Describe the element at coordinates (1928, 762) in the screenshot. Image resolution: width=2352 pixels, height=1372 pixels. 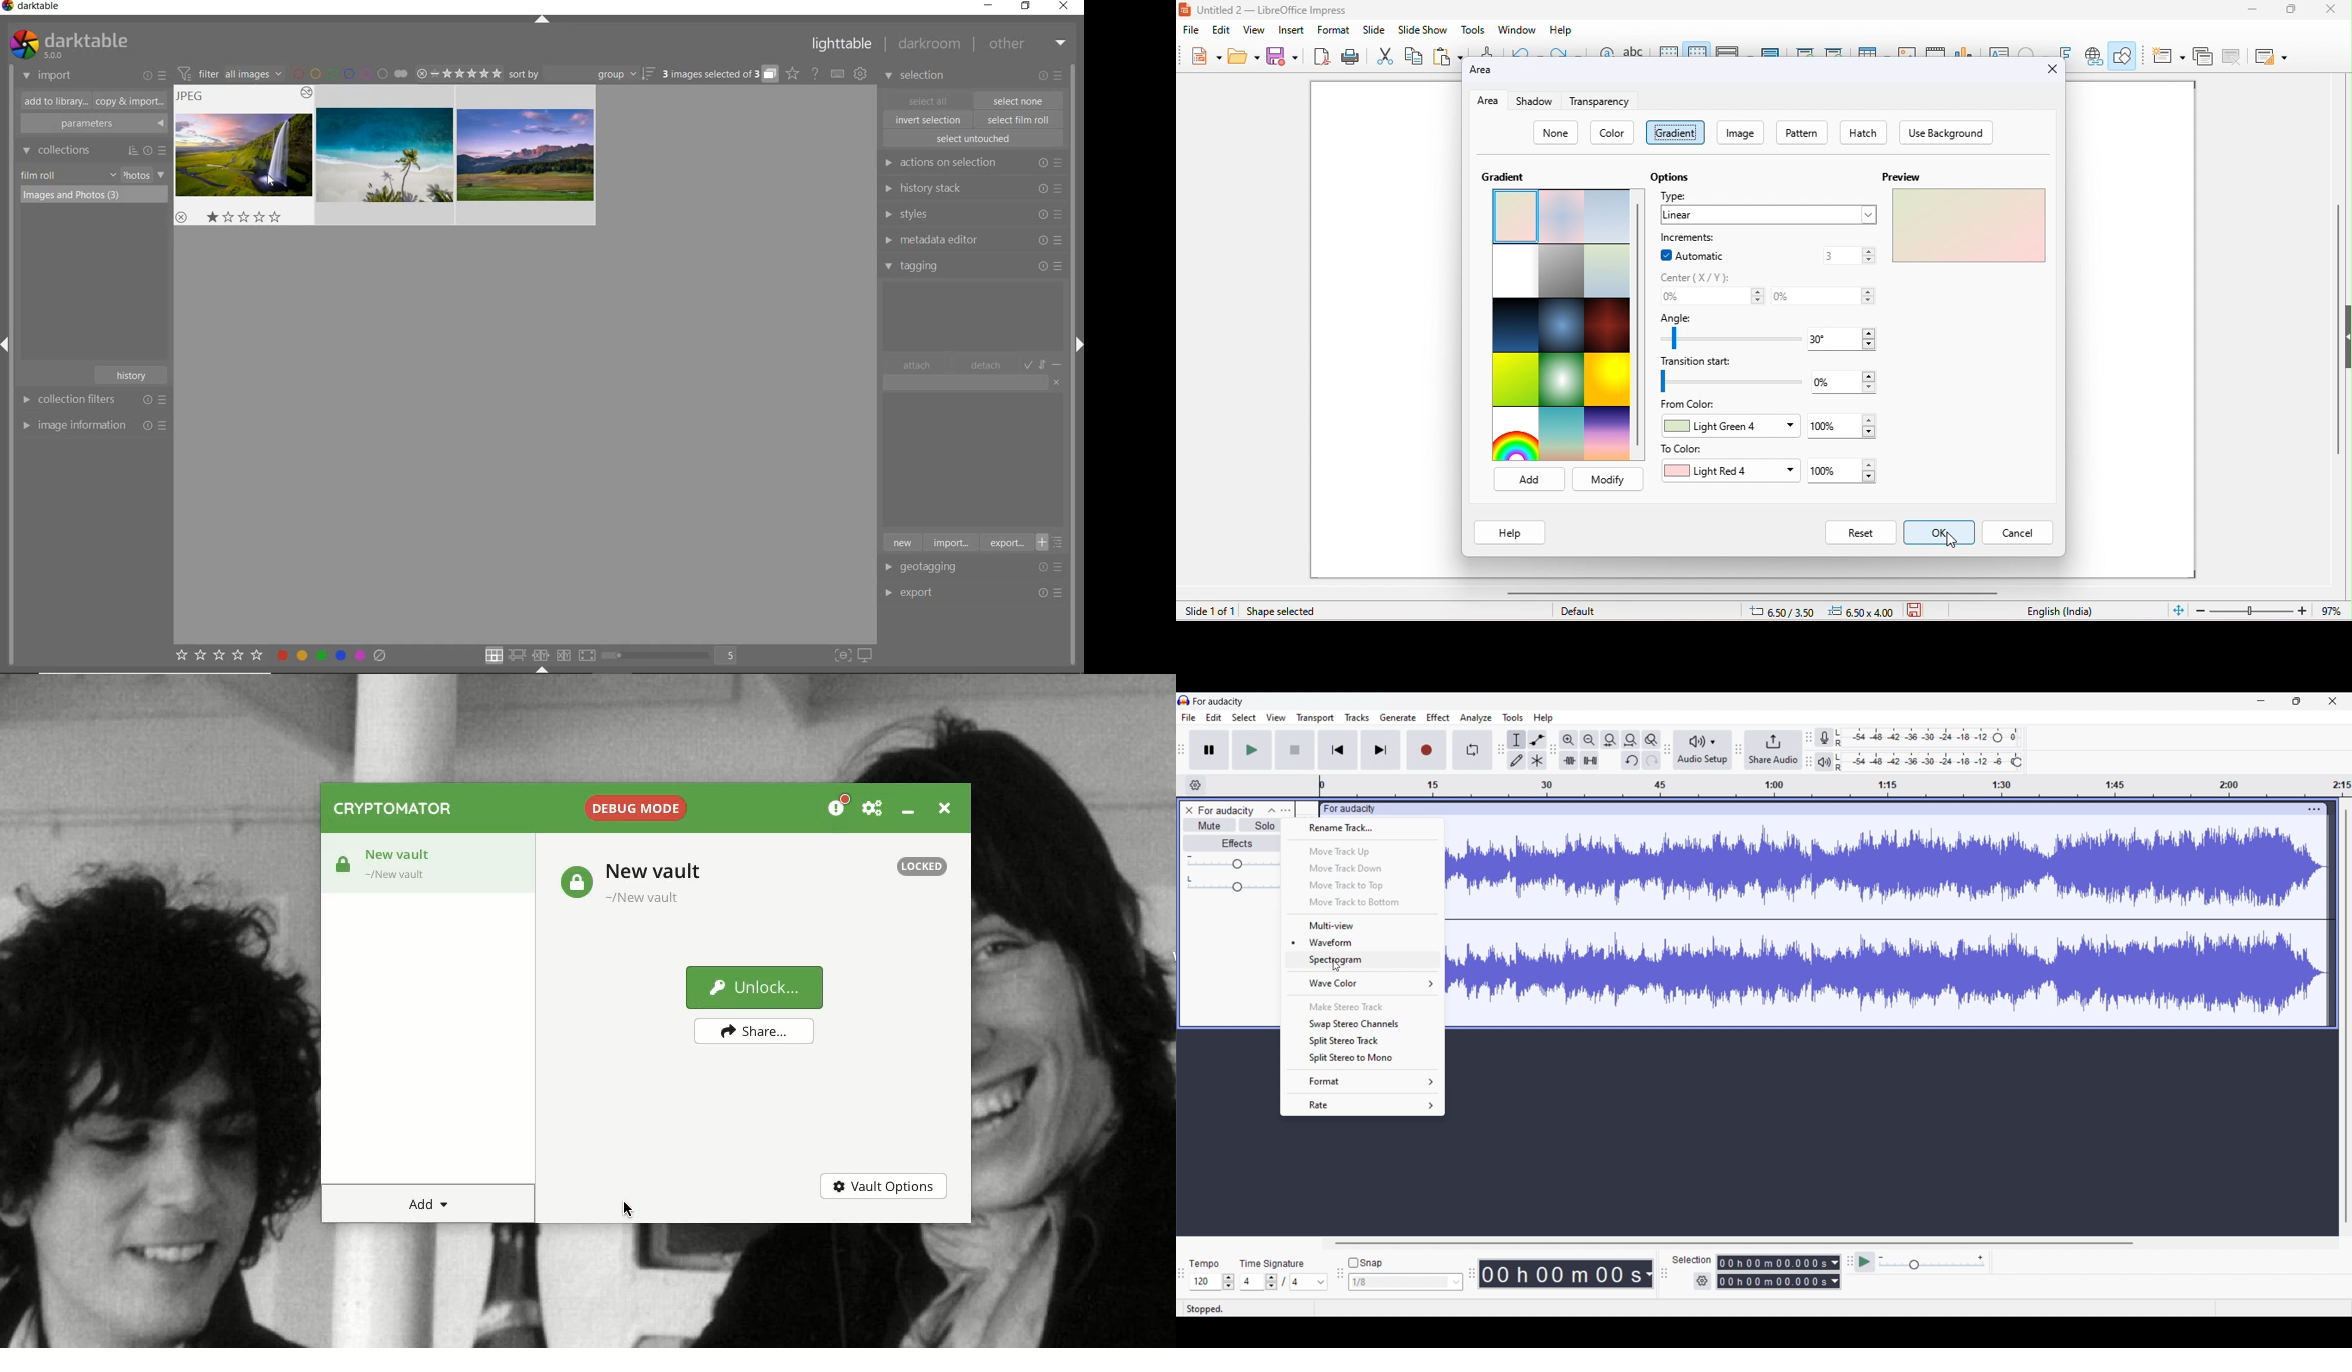
I see `Playback level` at that location.